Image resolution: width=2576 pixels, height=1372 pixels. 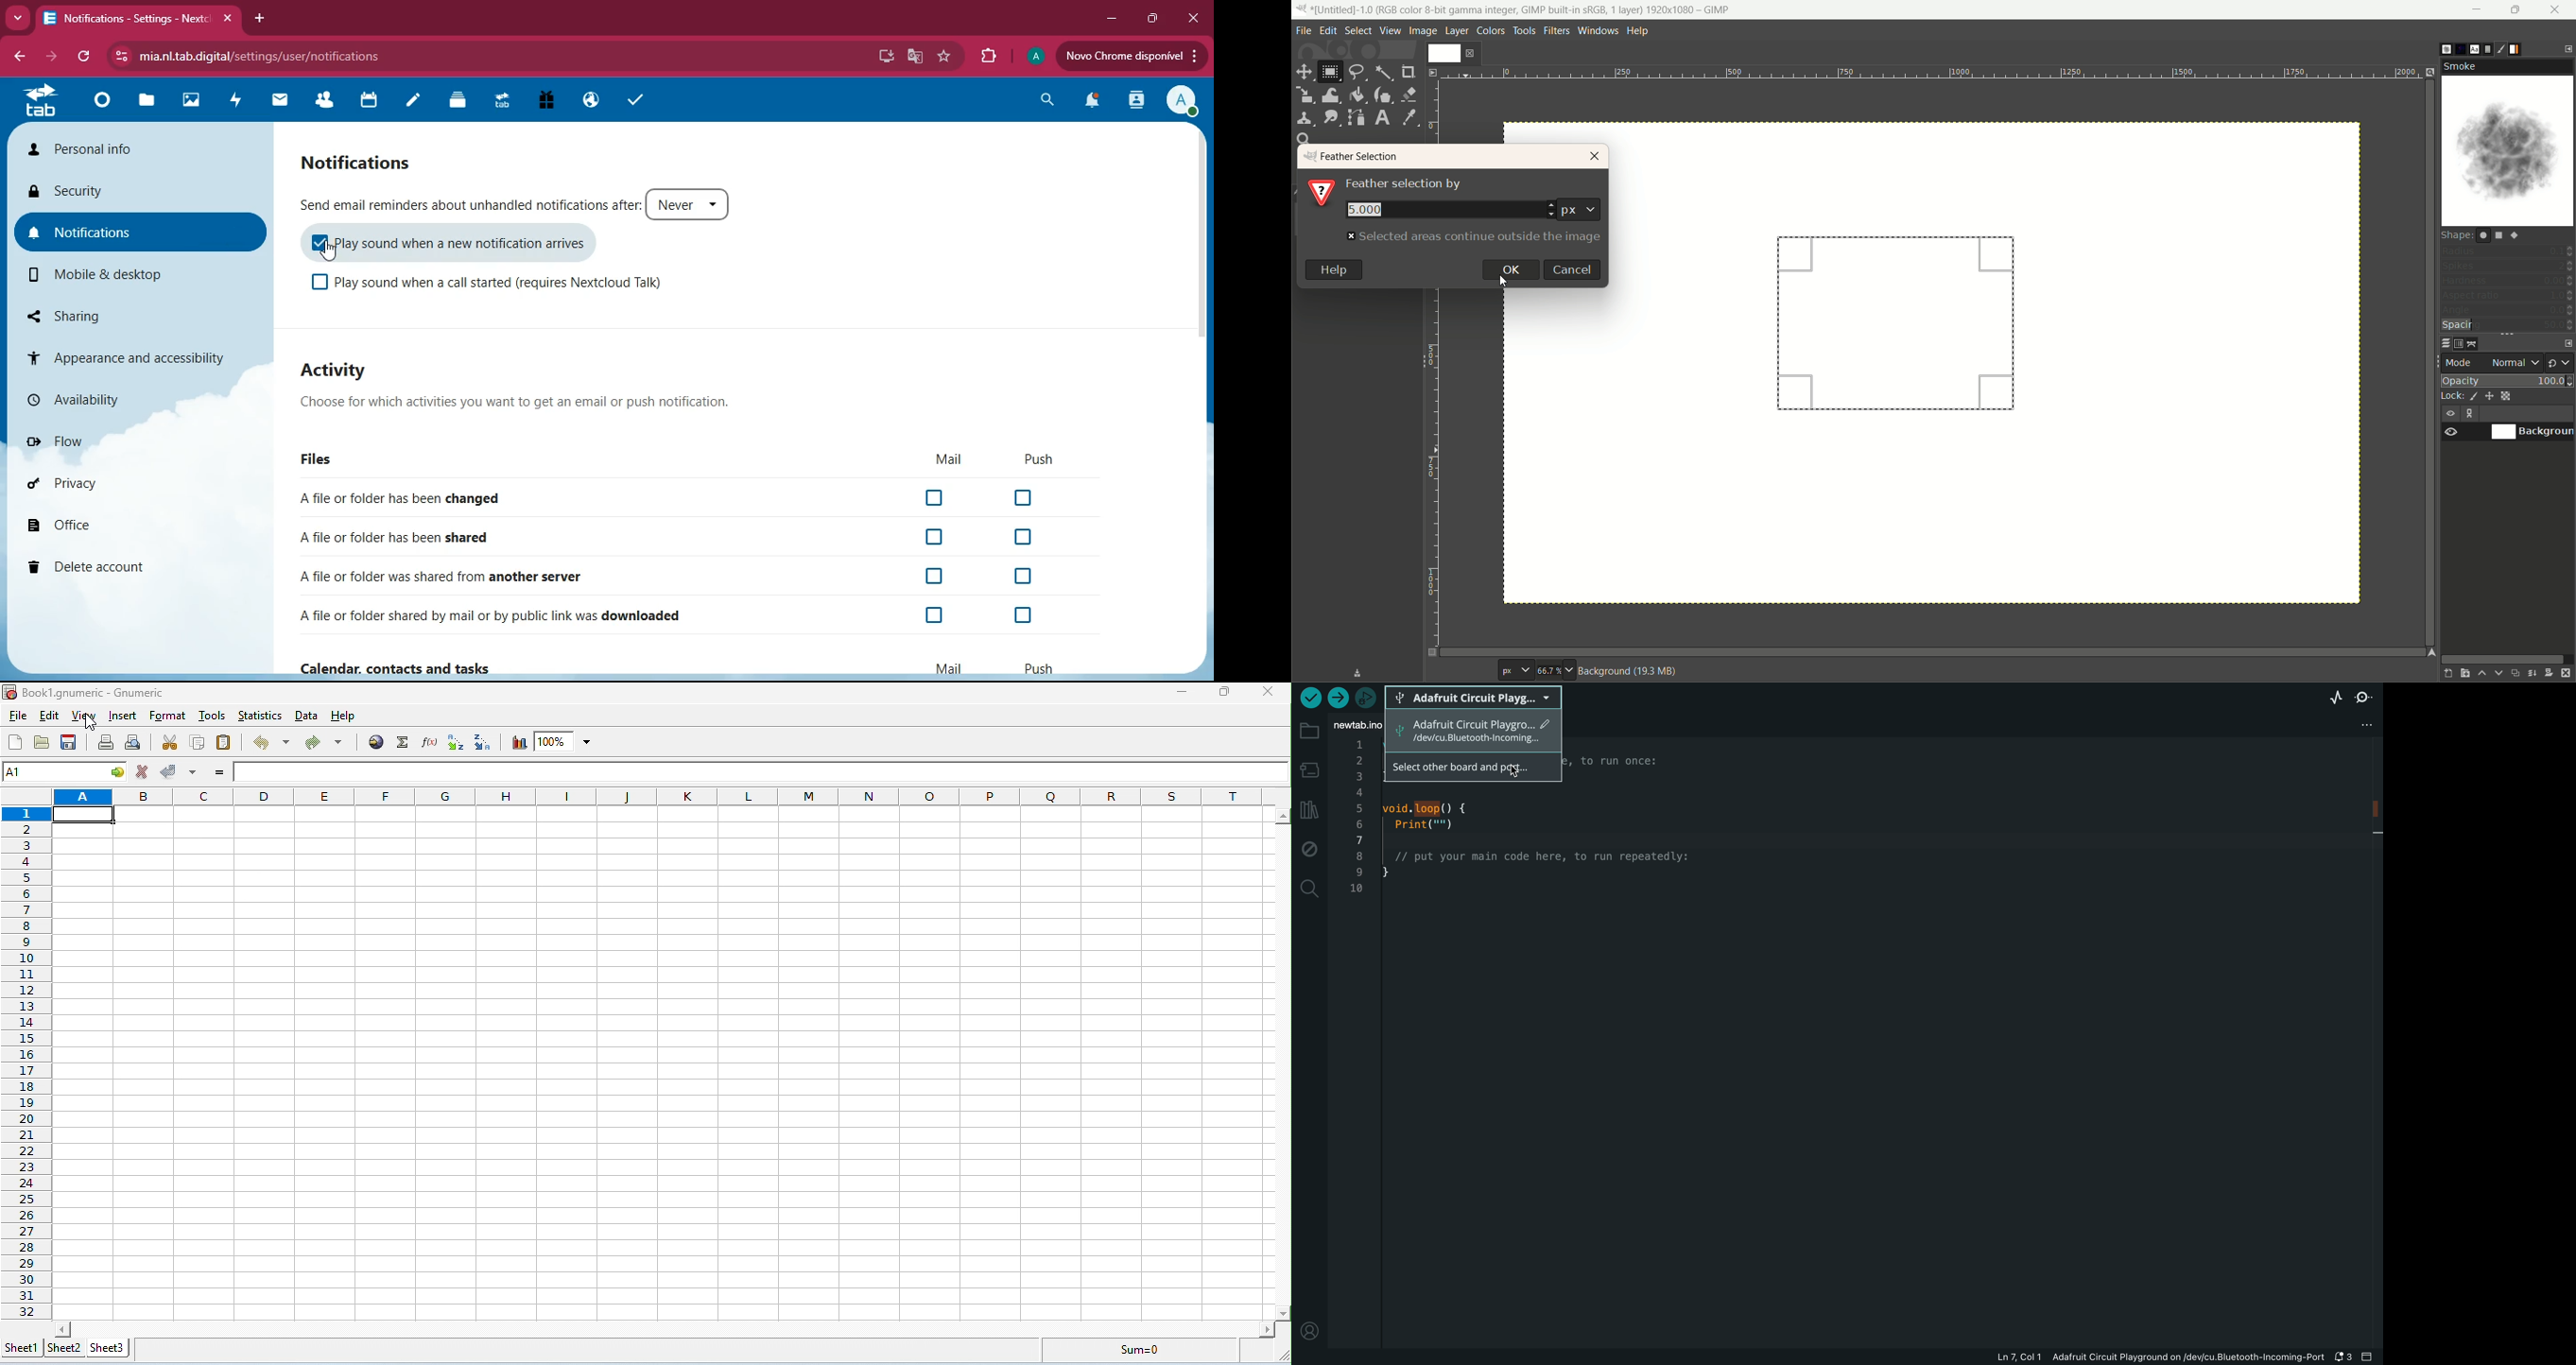 What do you see at coordinates (1356, 117) in the screenshot?
I see `paths tool` at bounding box center [1356, 117].